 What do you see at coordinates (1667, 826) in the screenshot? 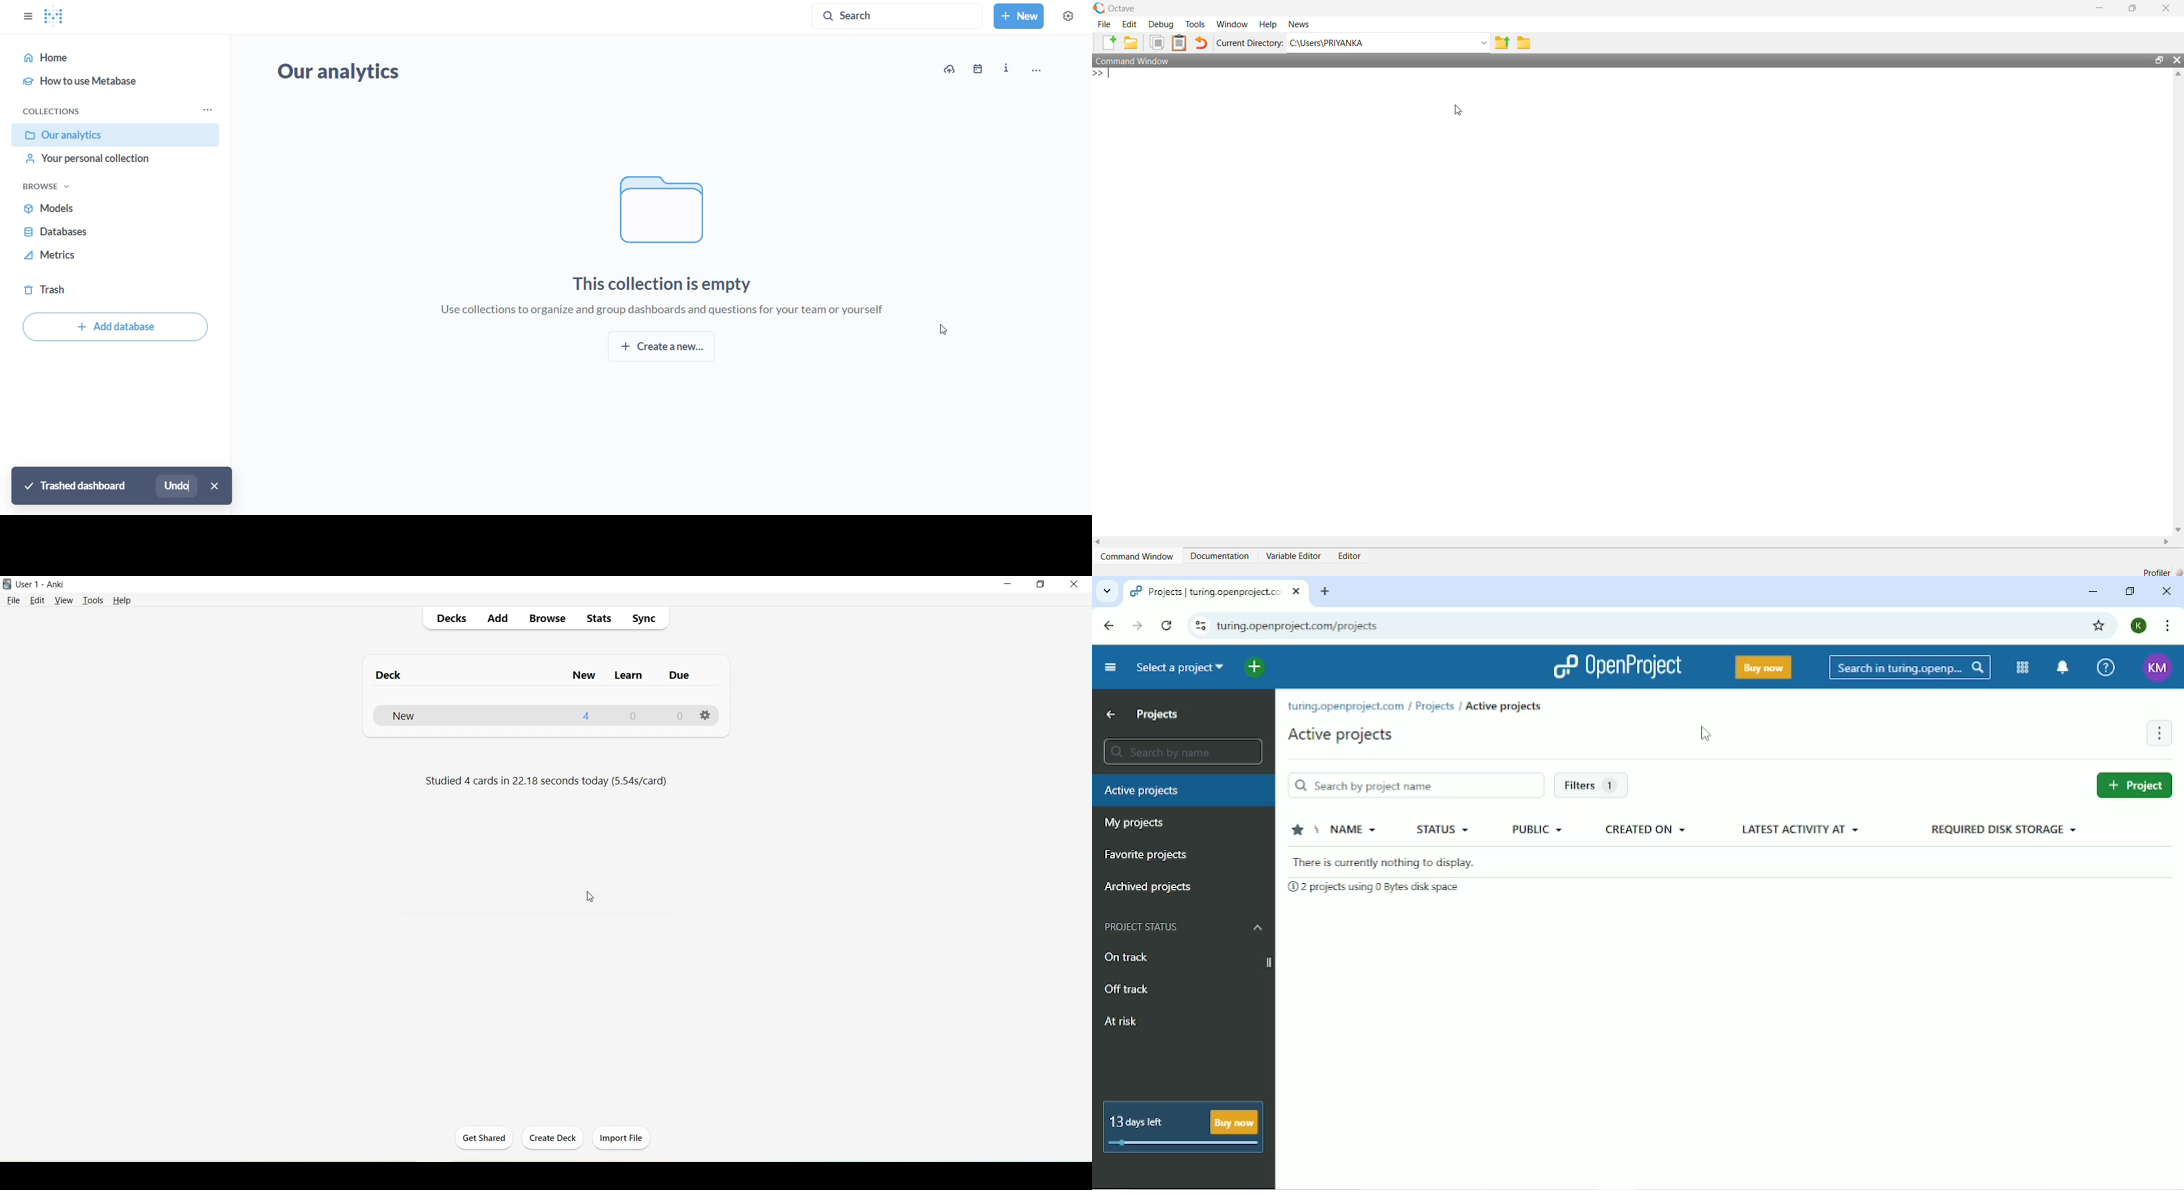
I see `Created on` at bounding box center [1667, 826].